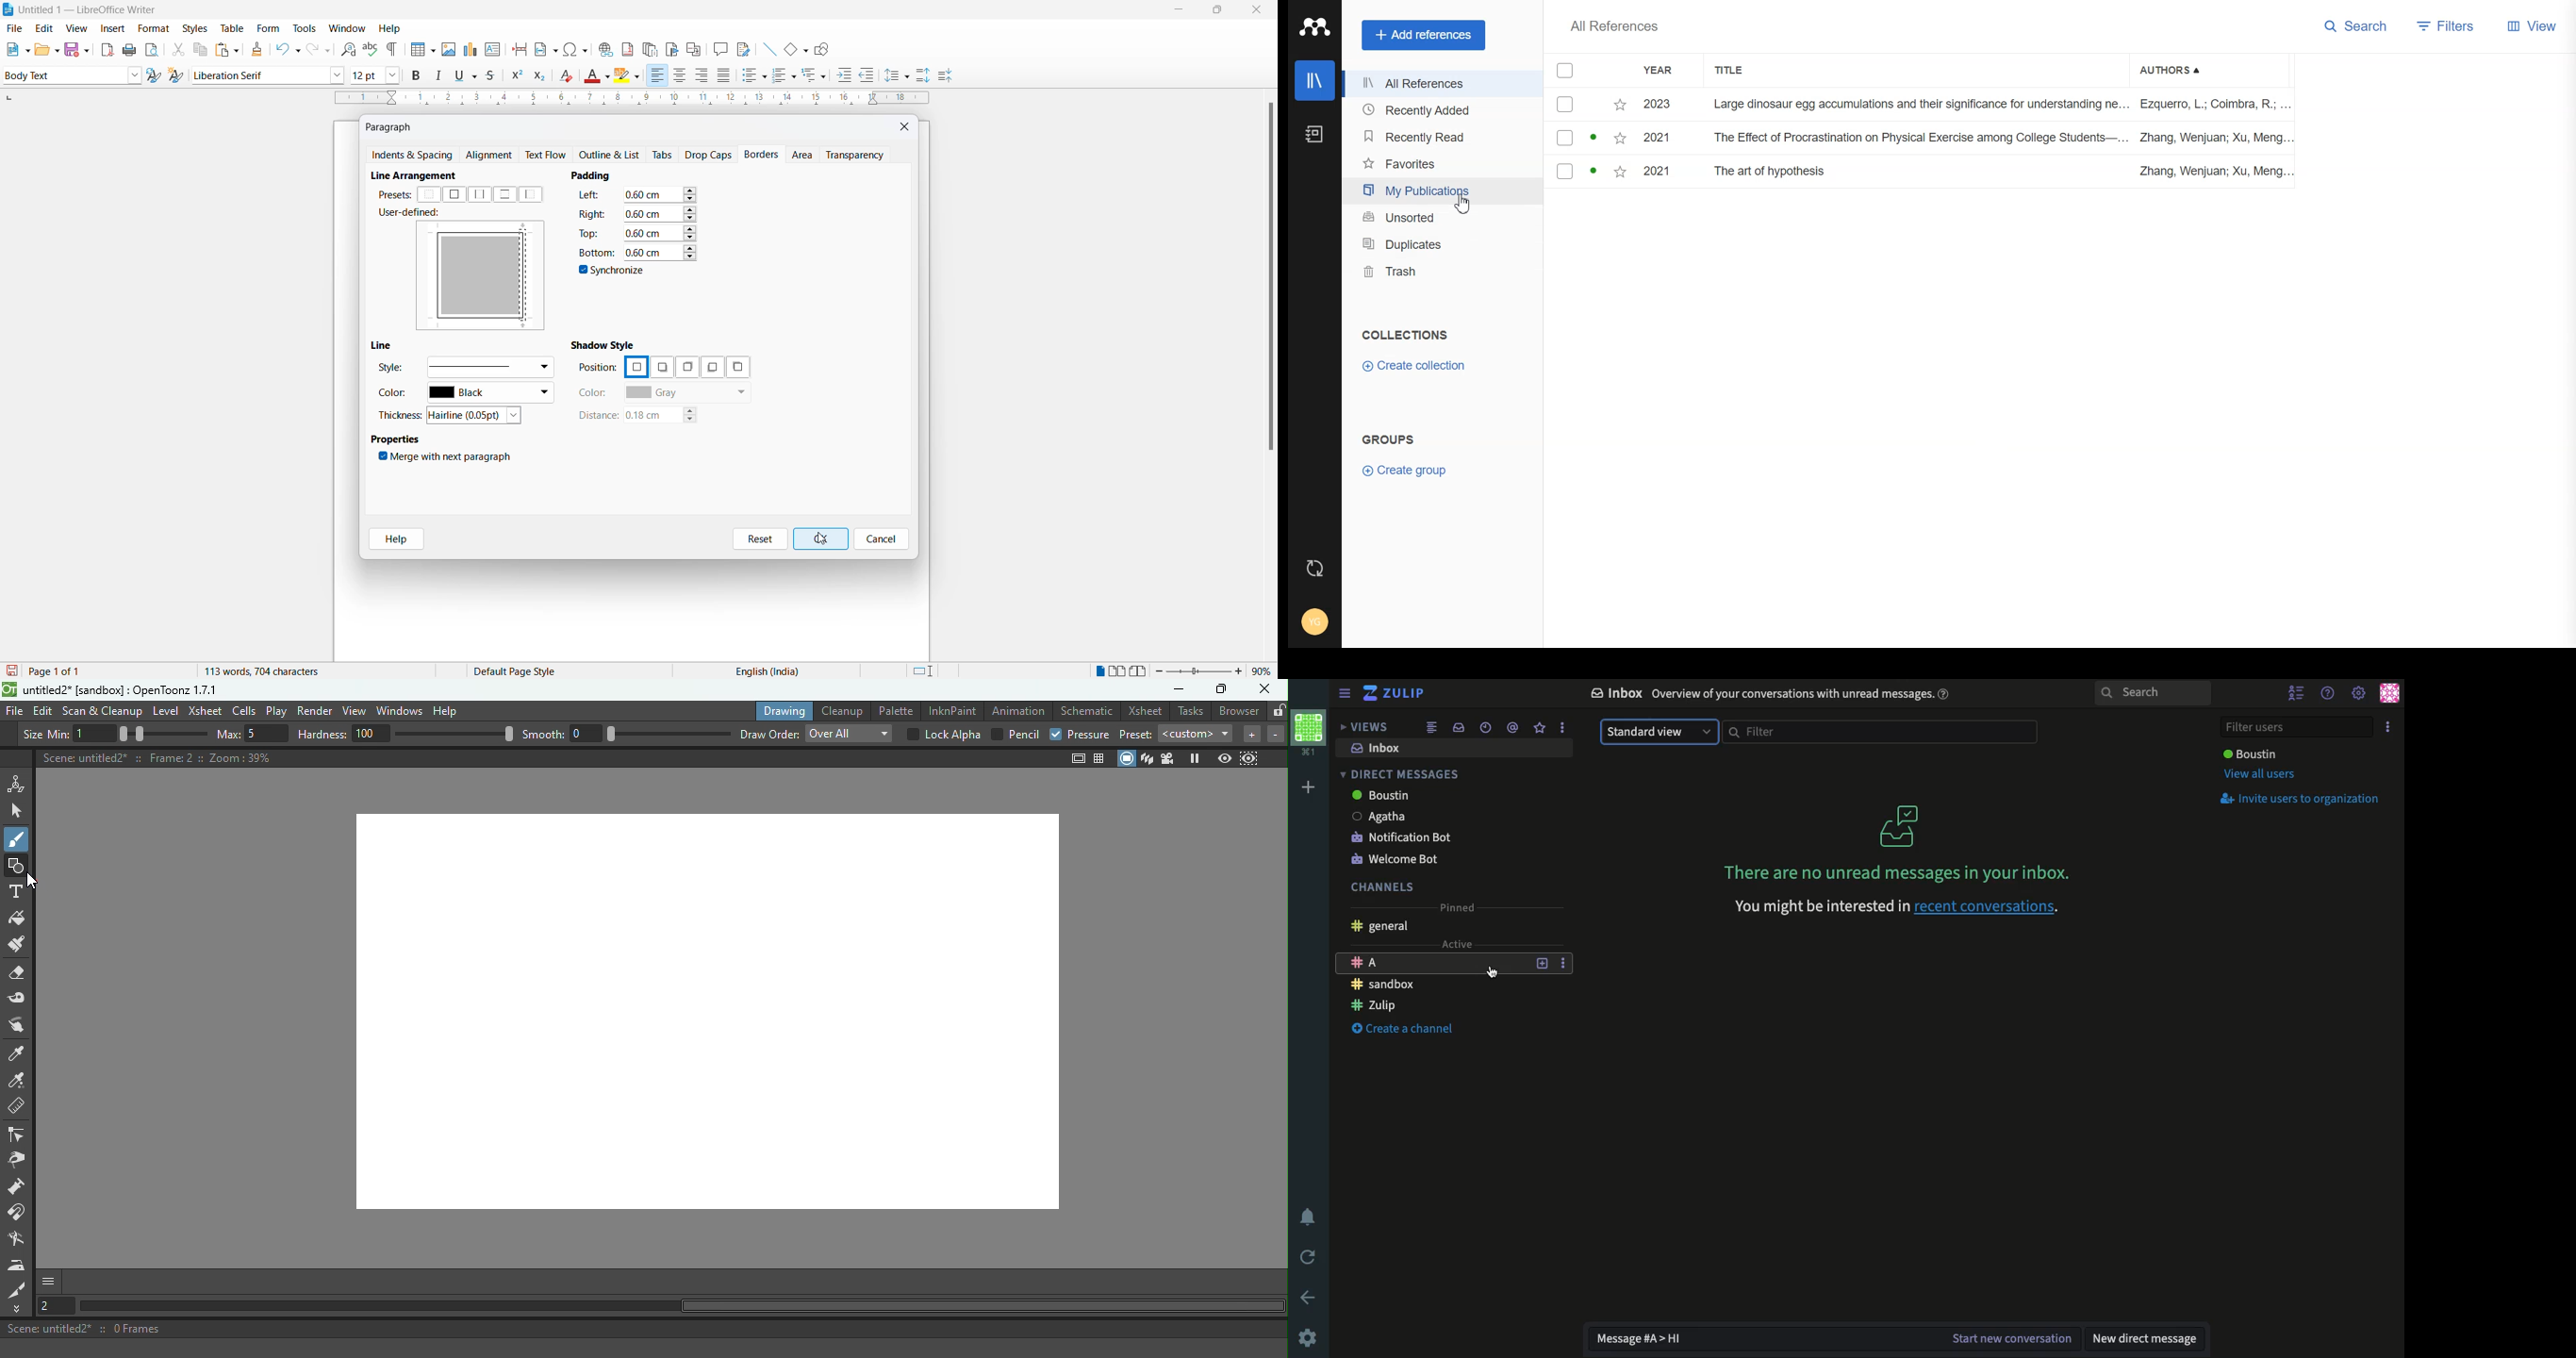 This screenshot has width=2576, height=1372. Describe the element at coordinates (1772, 697) in the screenshot. I see `Inbox` at that location.